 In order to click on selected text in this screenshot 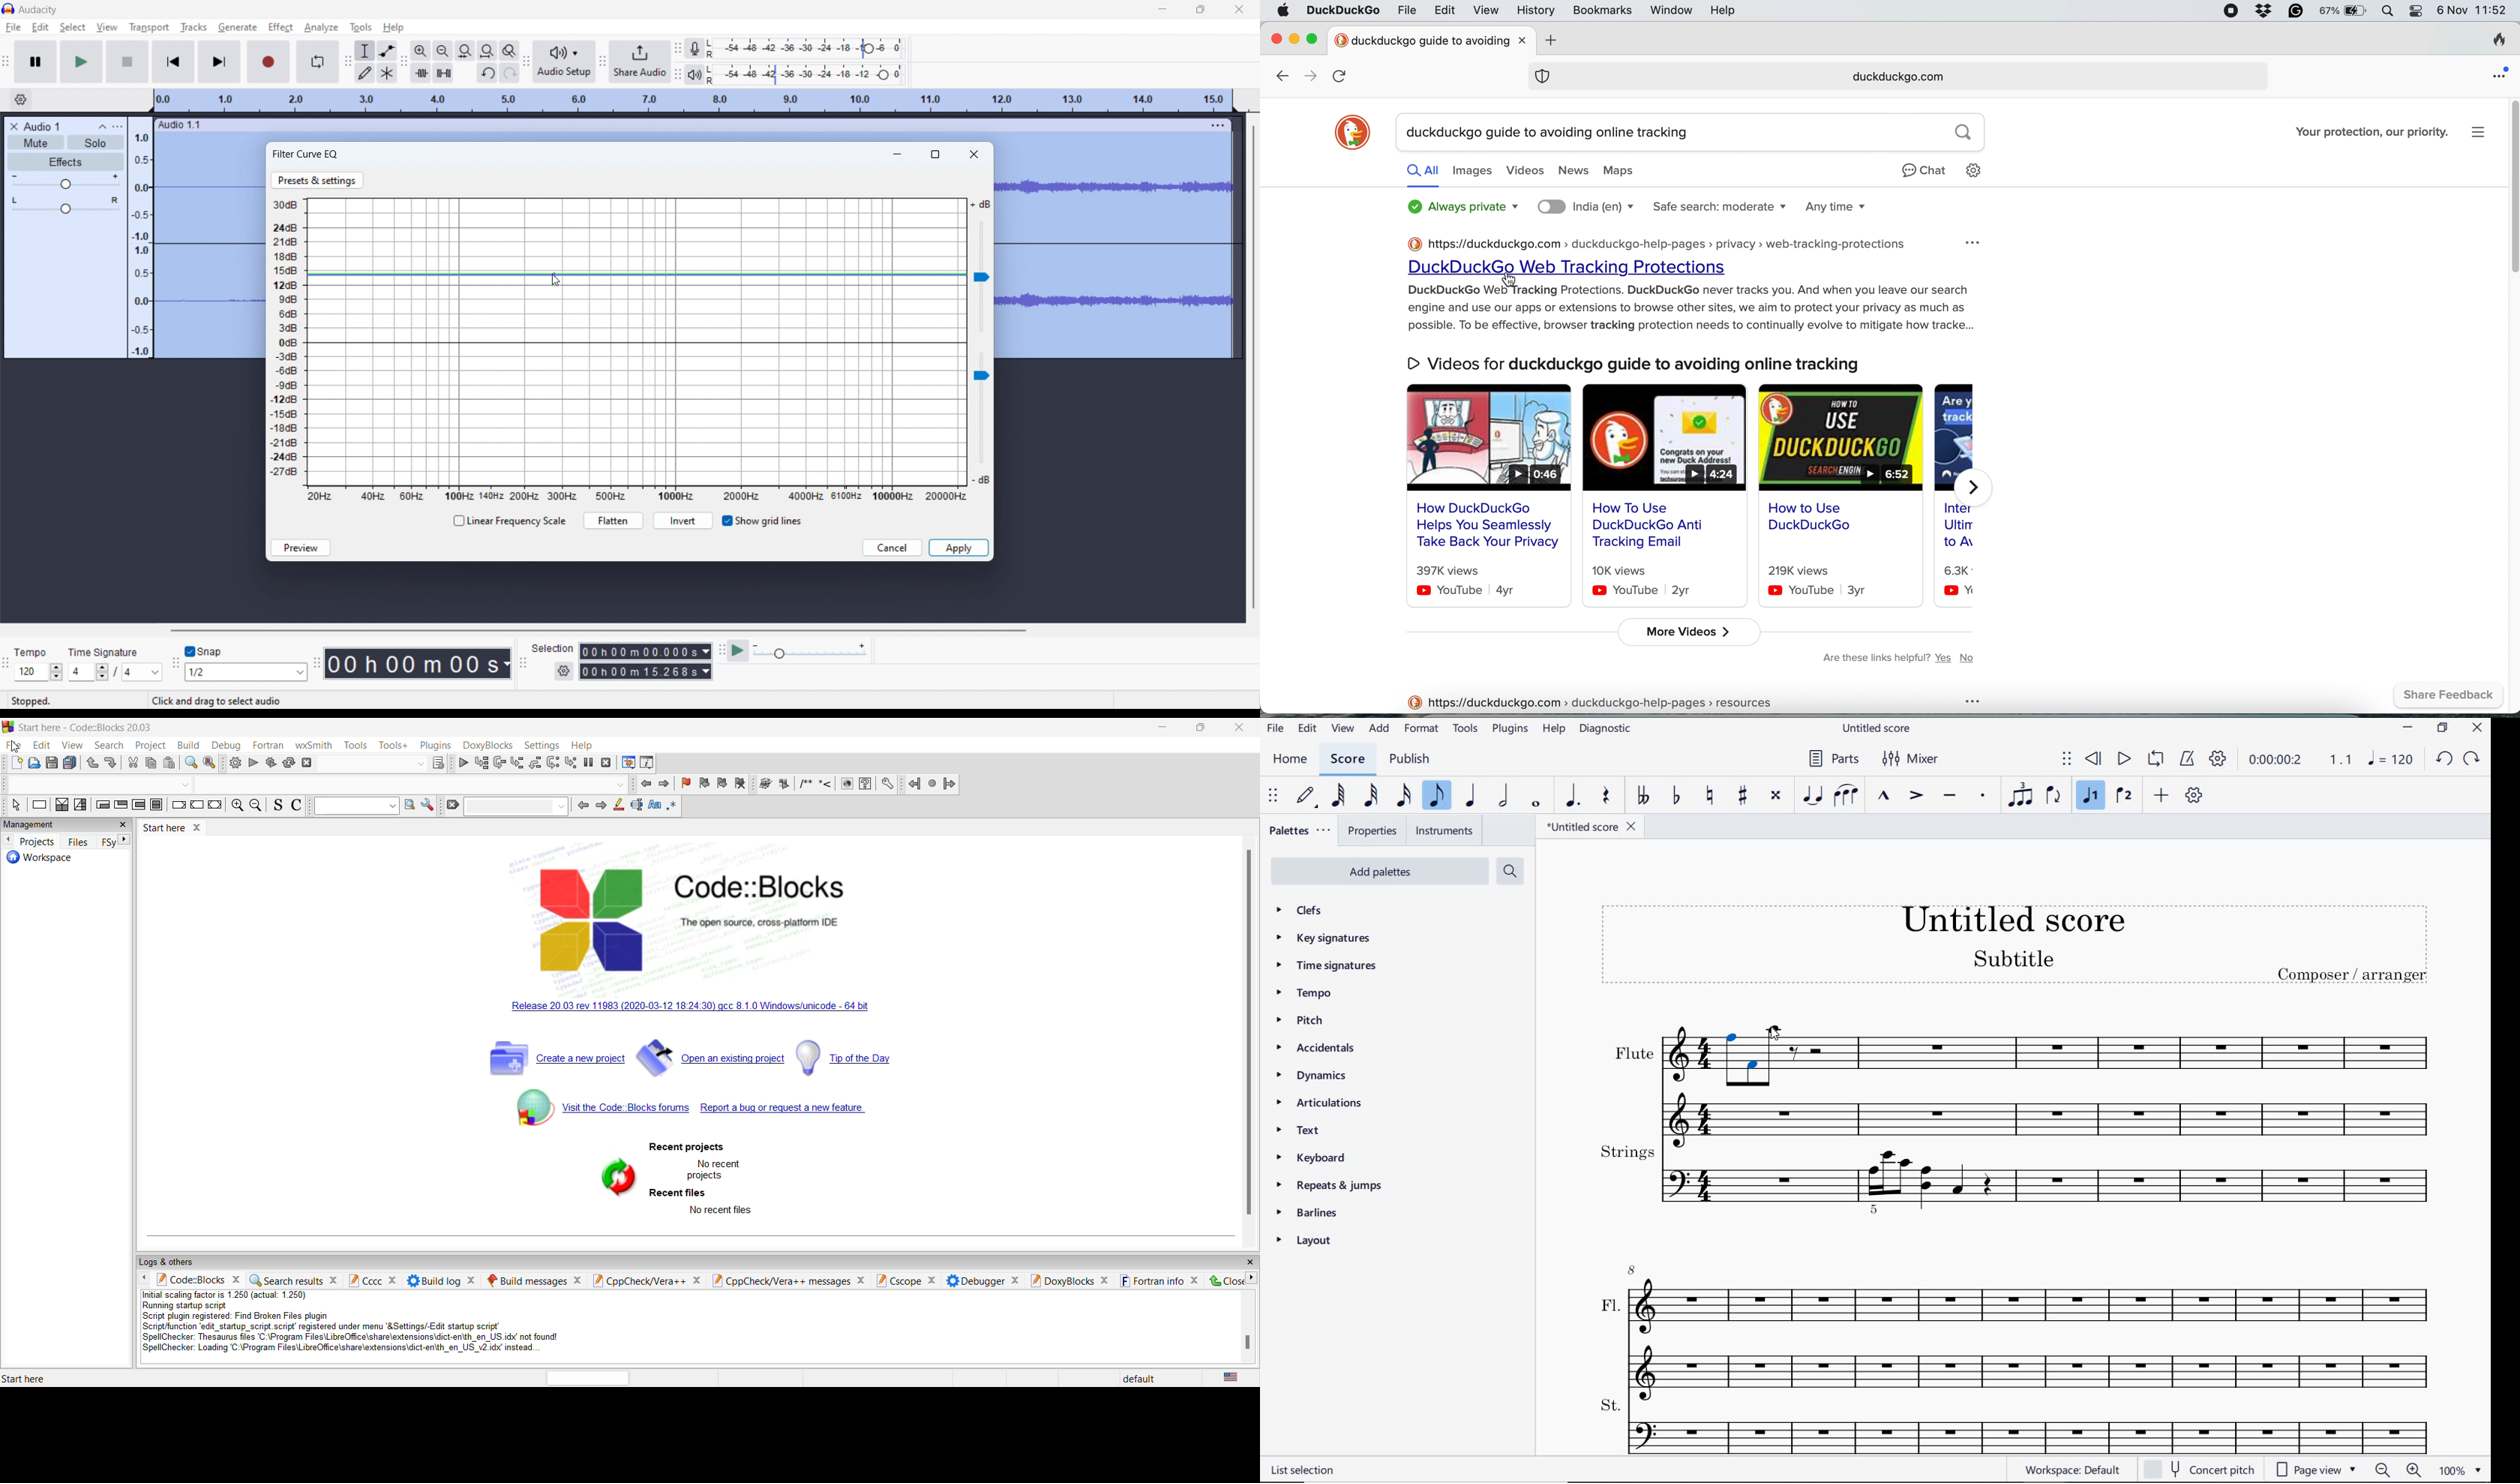, I will do `click(637, 805)`.